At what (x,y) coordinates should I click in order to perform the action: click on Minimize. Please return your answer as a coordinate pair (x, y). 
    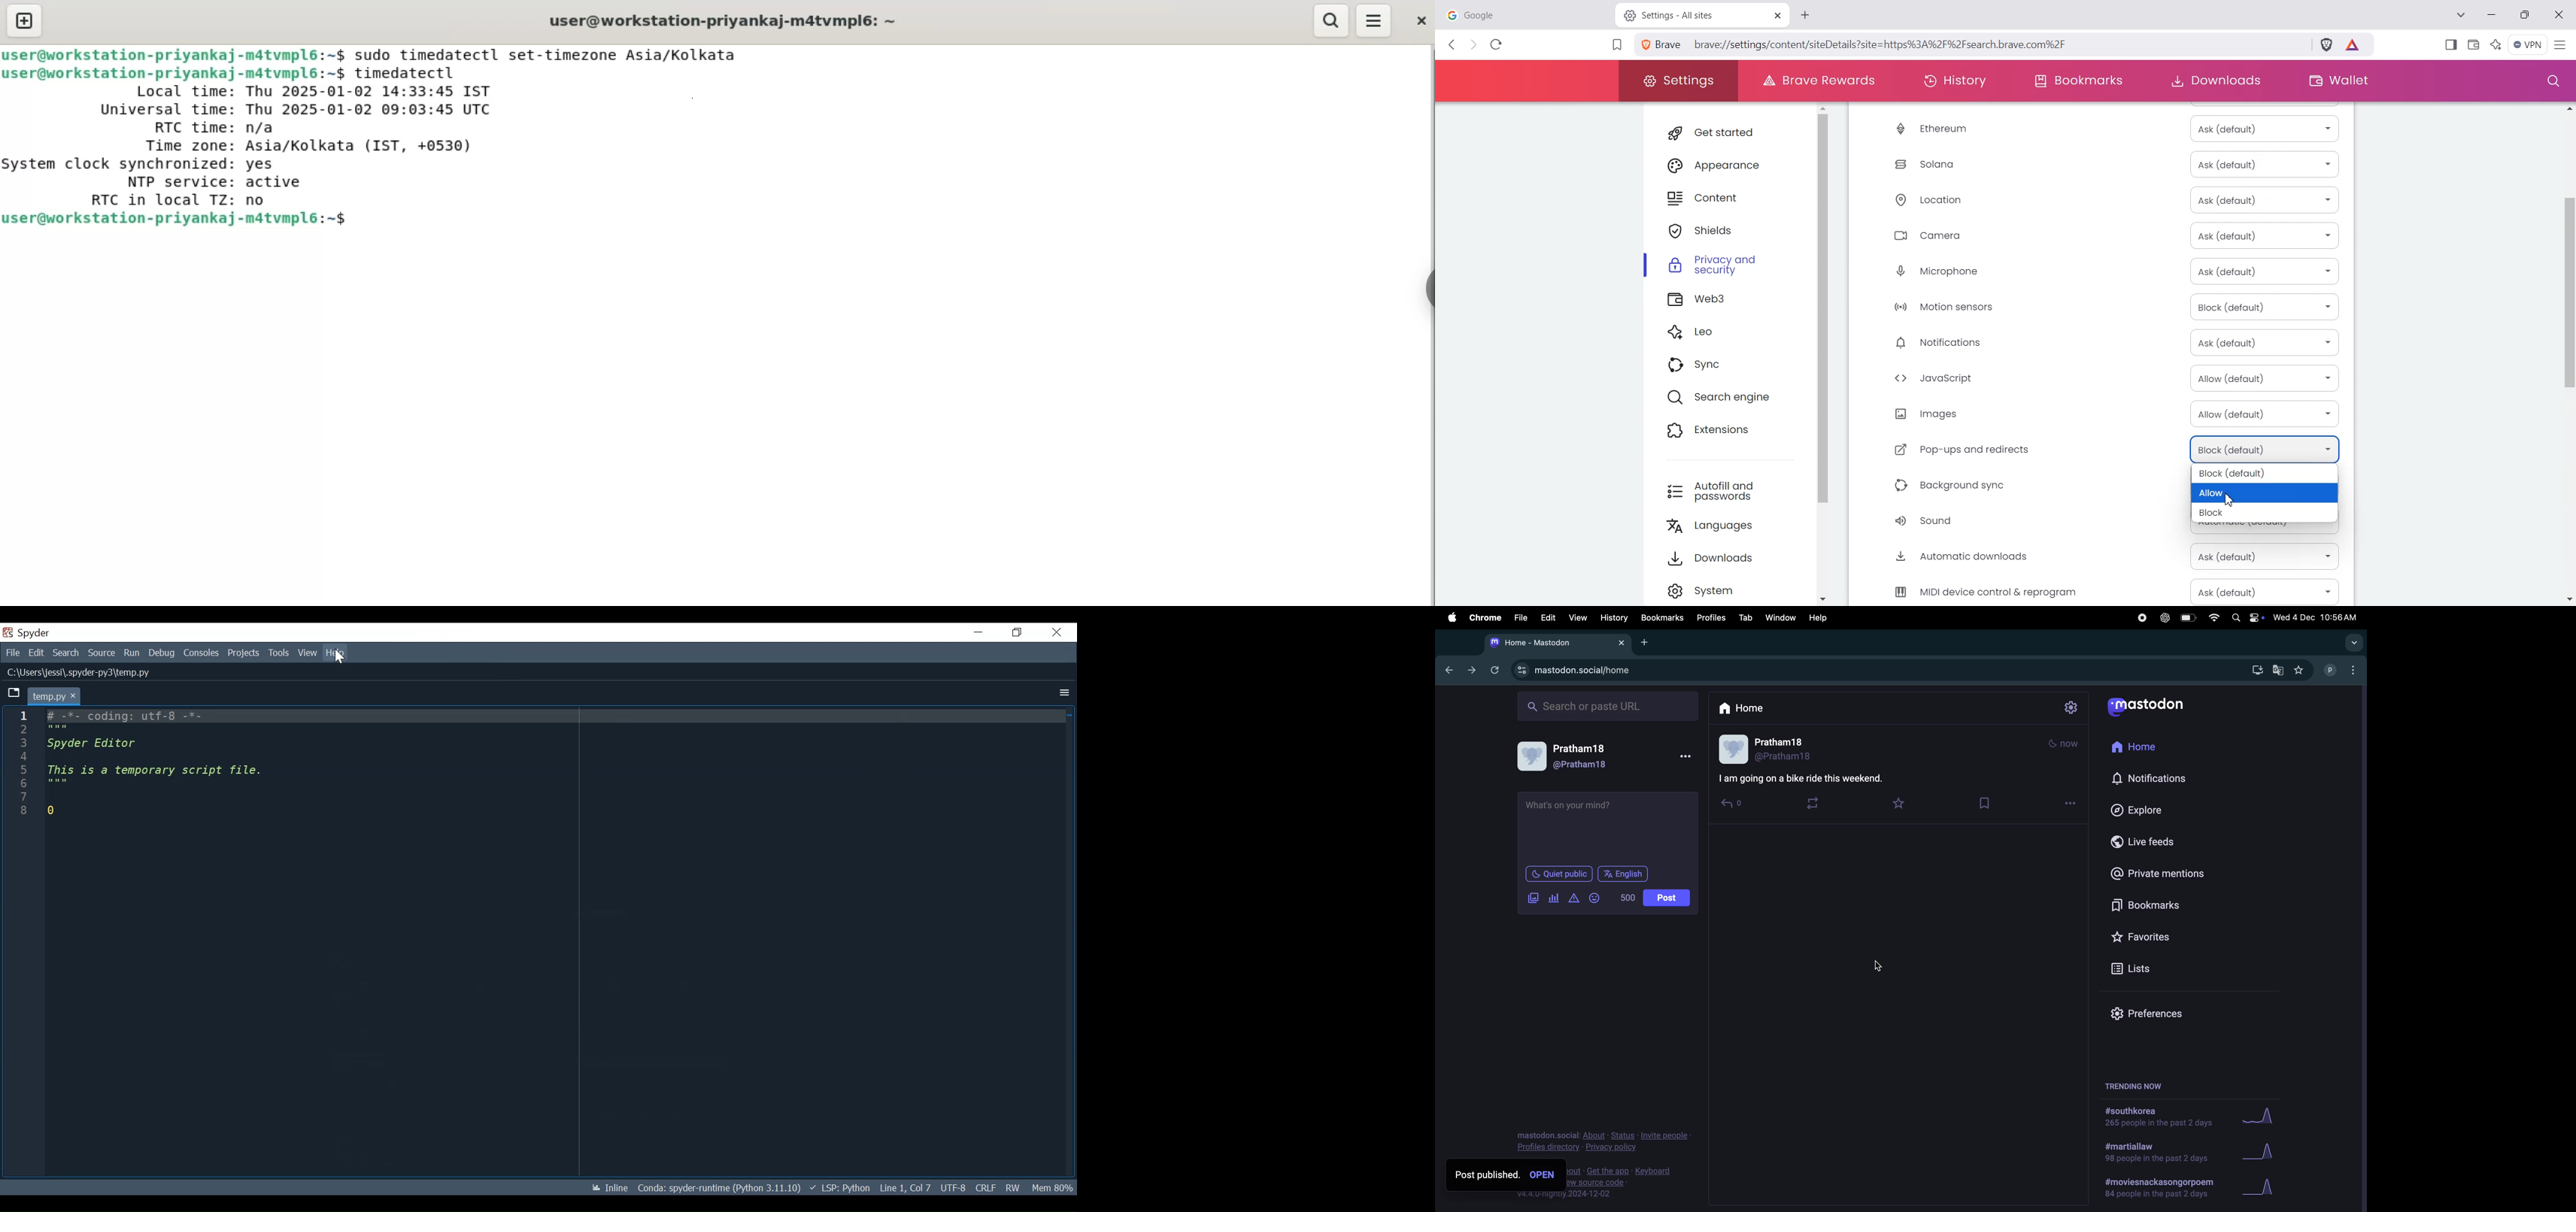
    Looking at the image, I should click on (978, 632).